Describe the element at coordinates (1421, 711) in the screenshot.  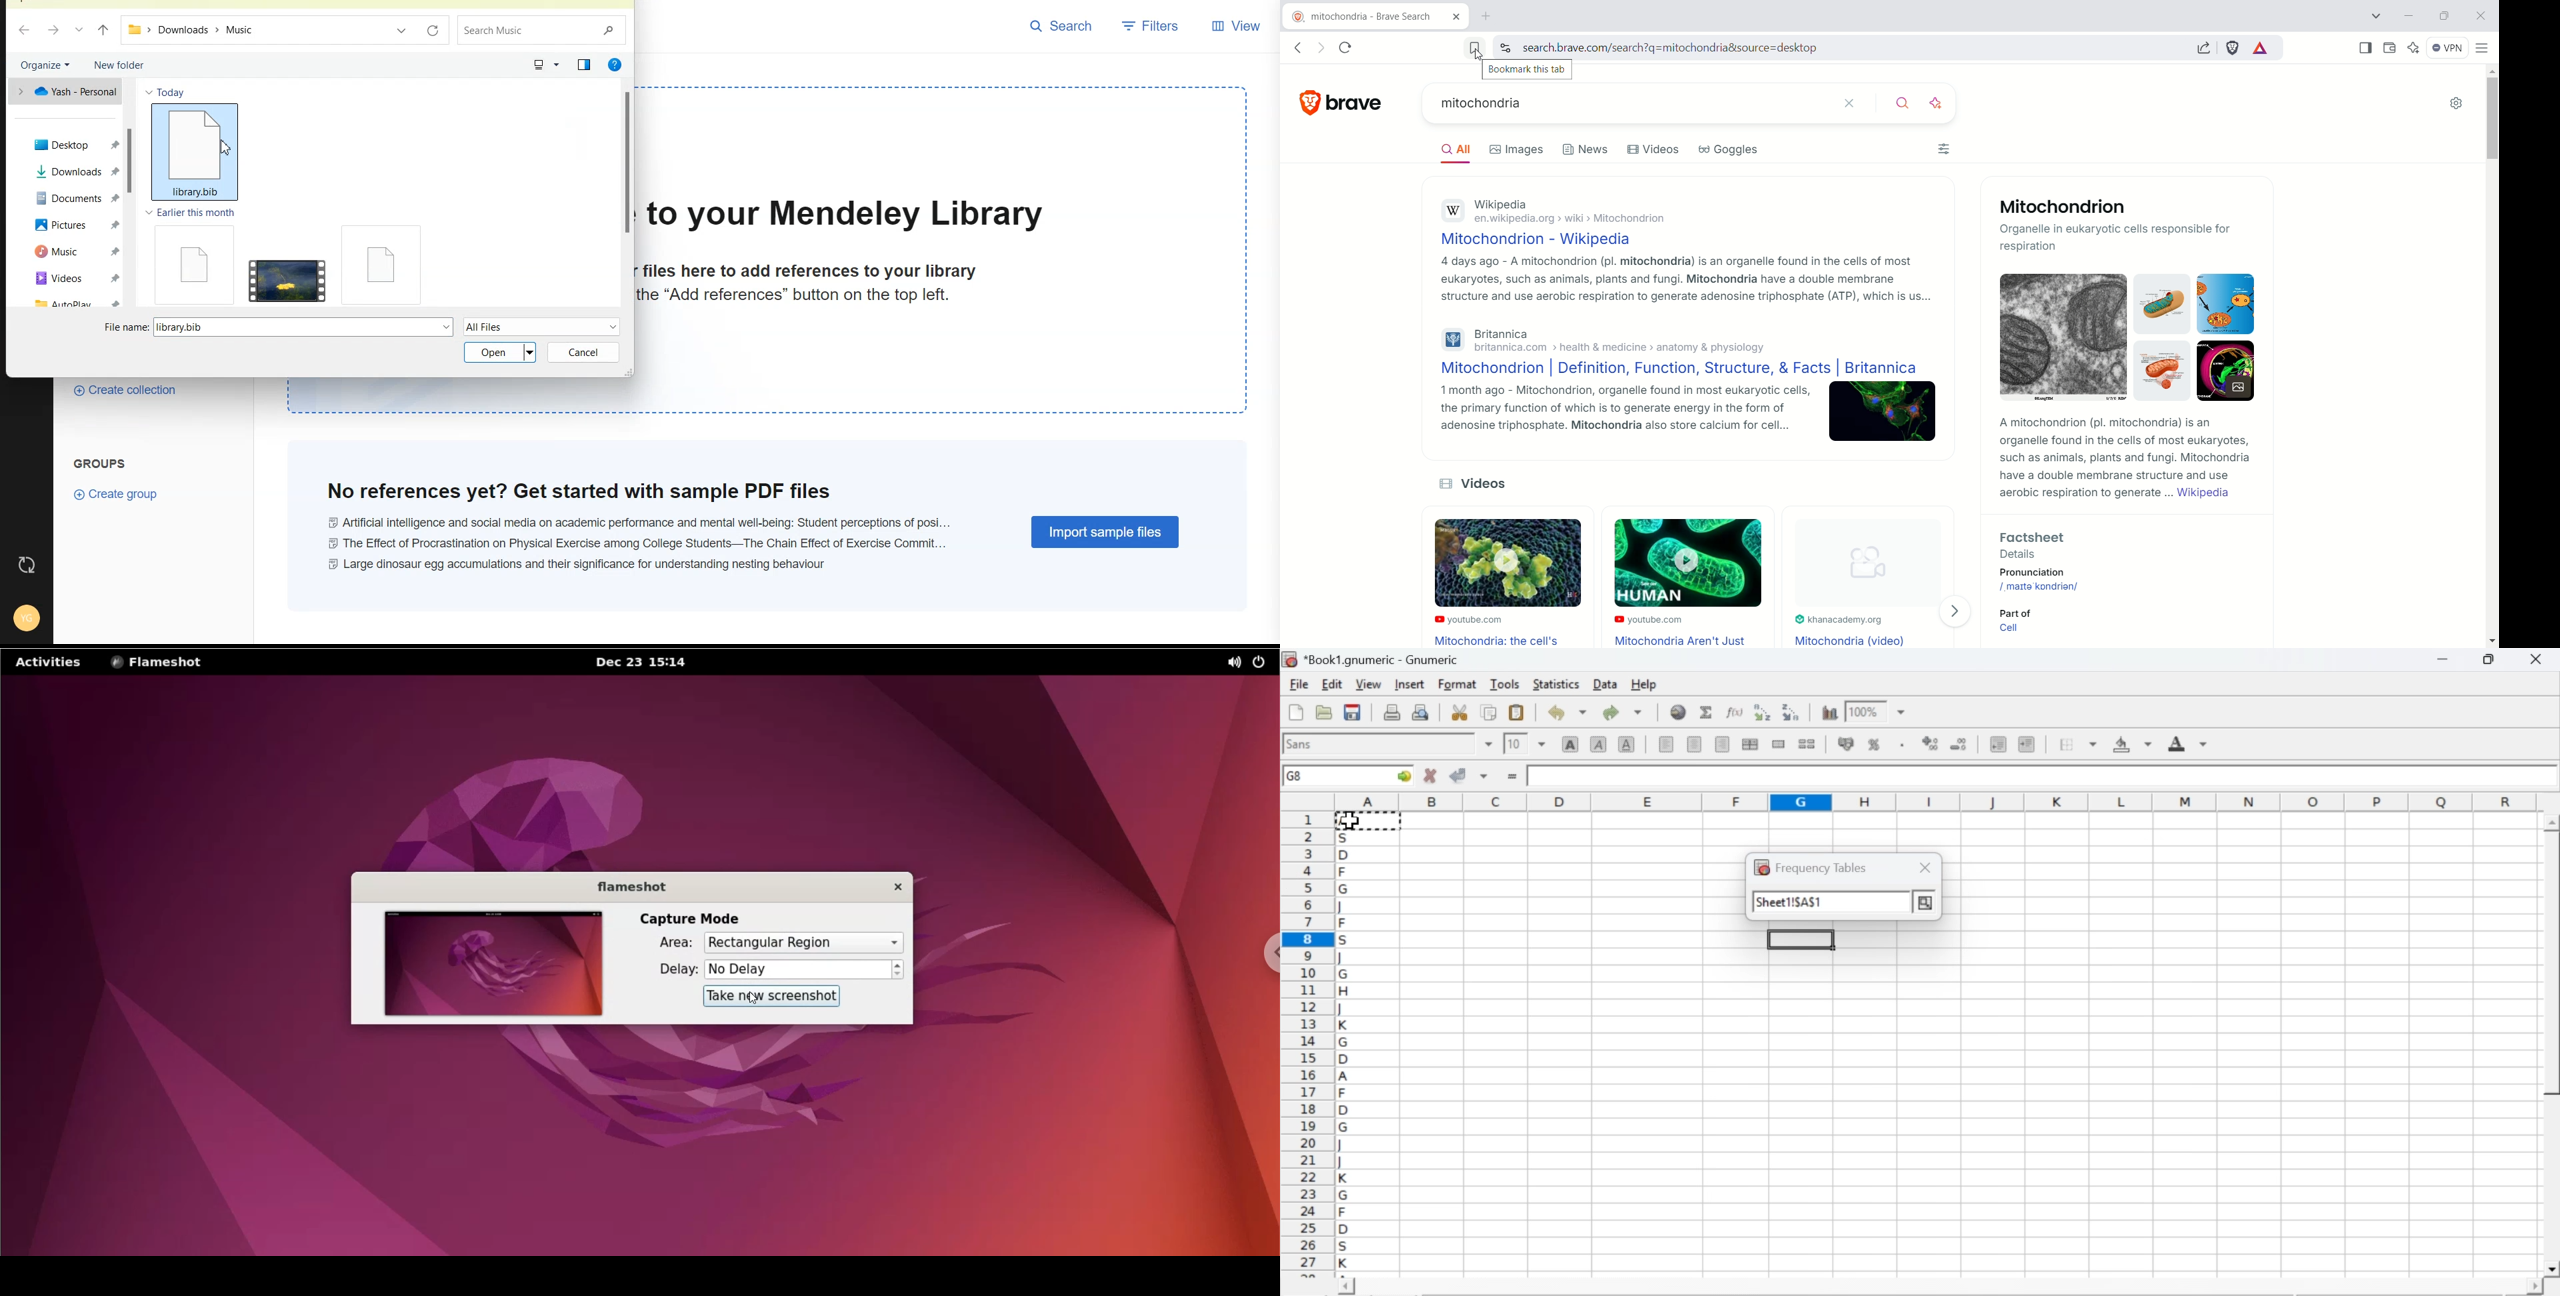
I see `print preview` at that location.